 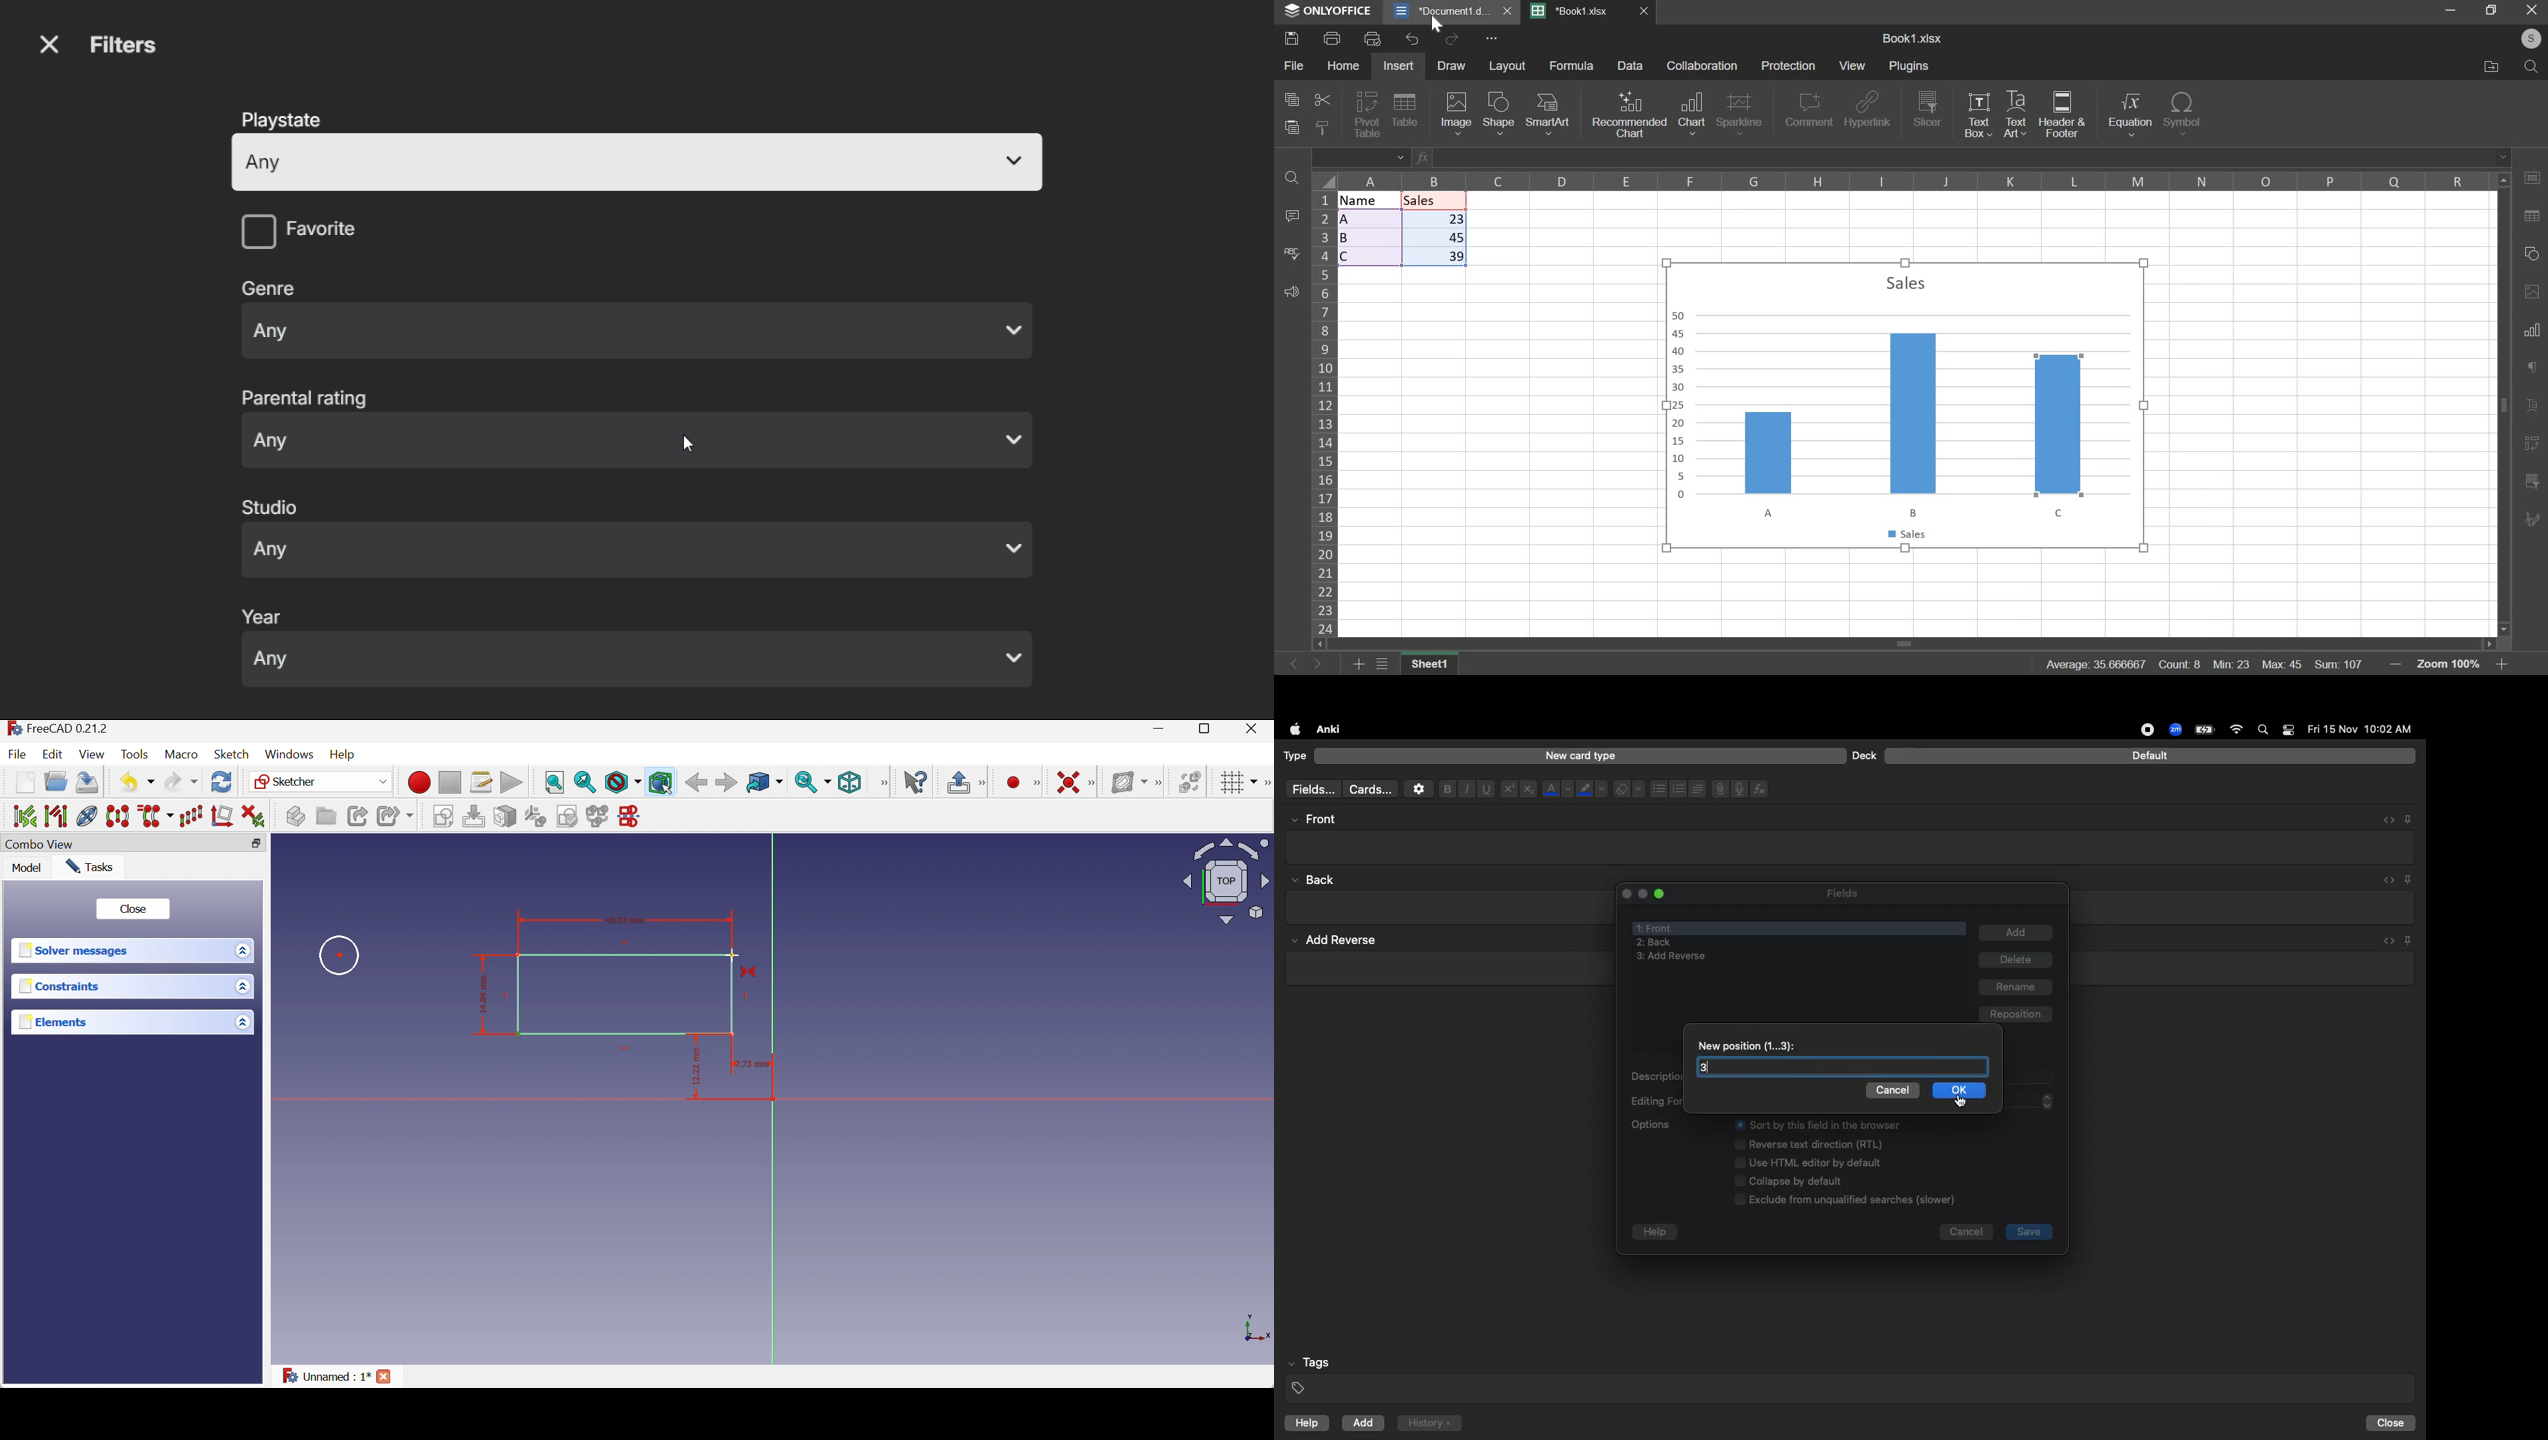 What do you see at coordinates (1399, 66) in the screenshot?
I see `insert` at bounding box center [1399, 66].